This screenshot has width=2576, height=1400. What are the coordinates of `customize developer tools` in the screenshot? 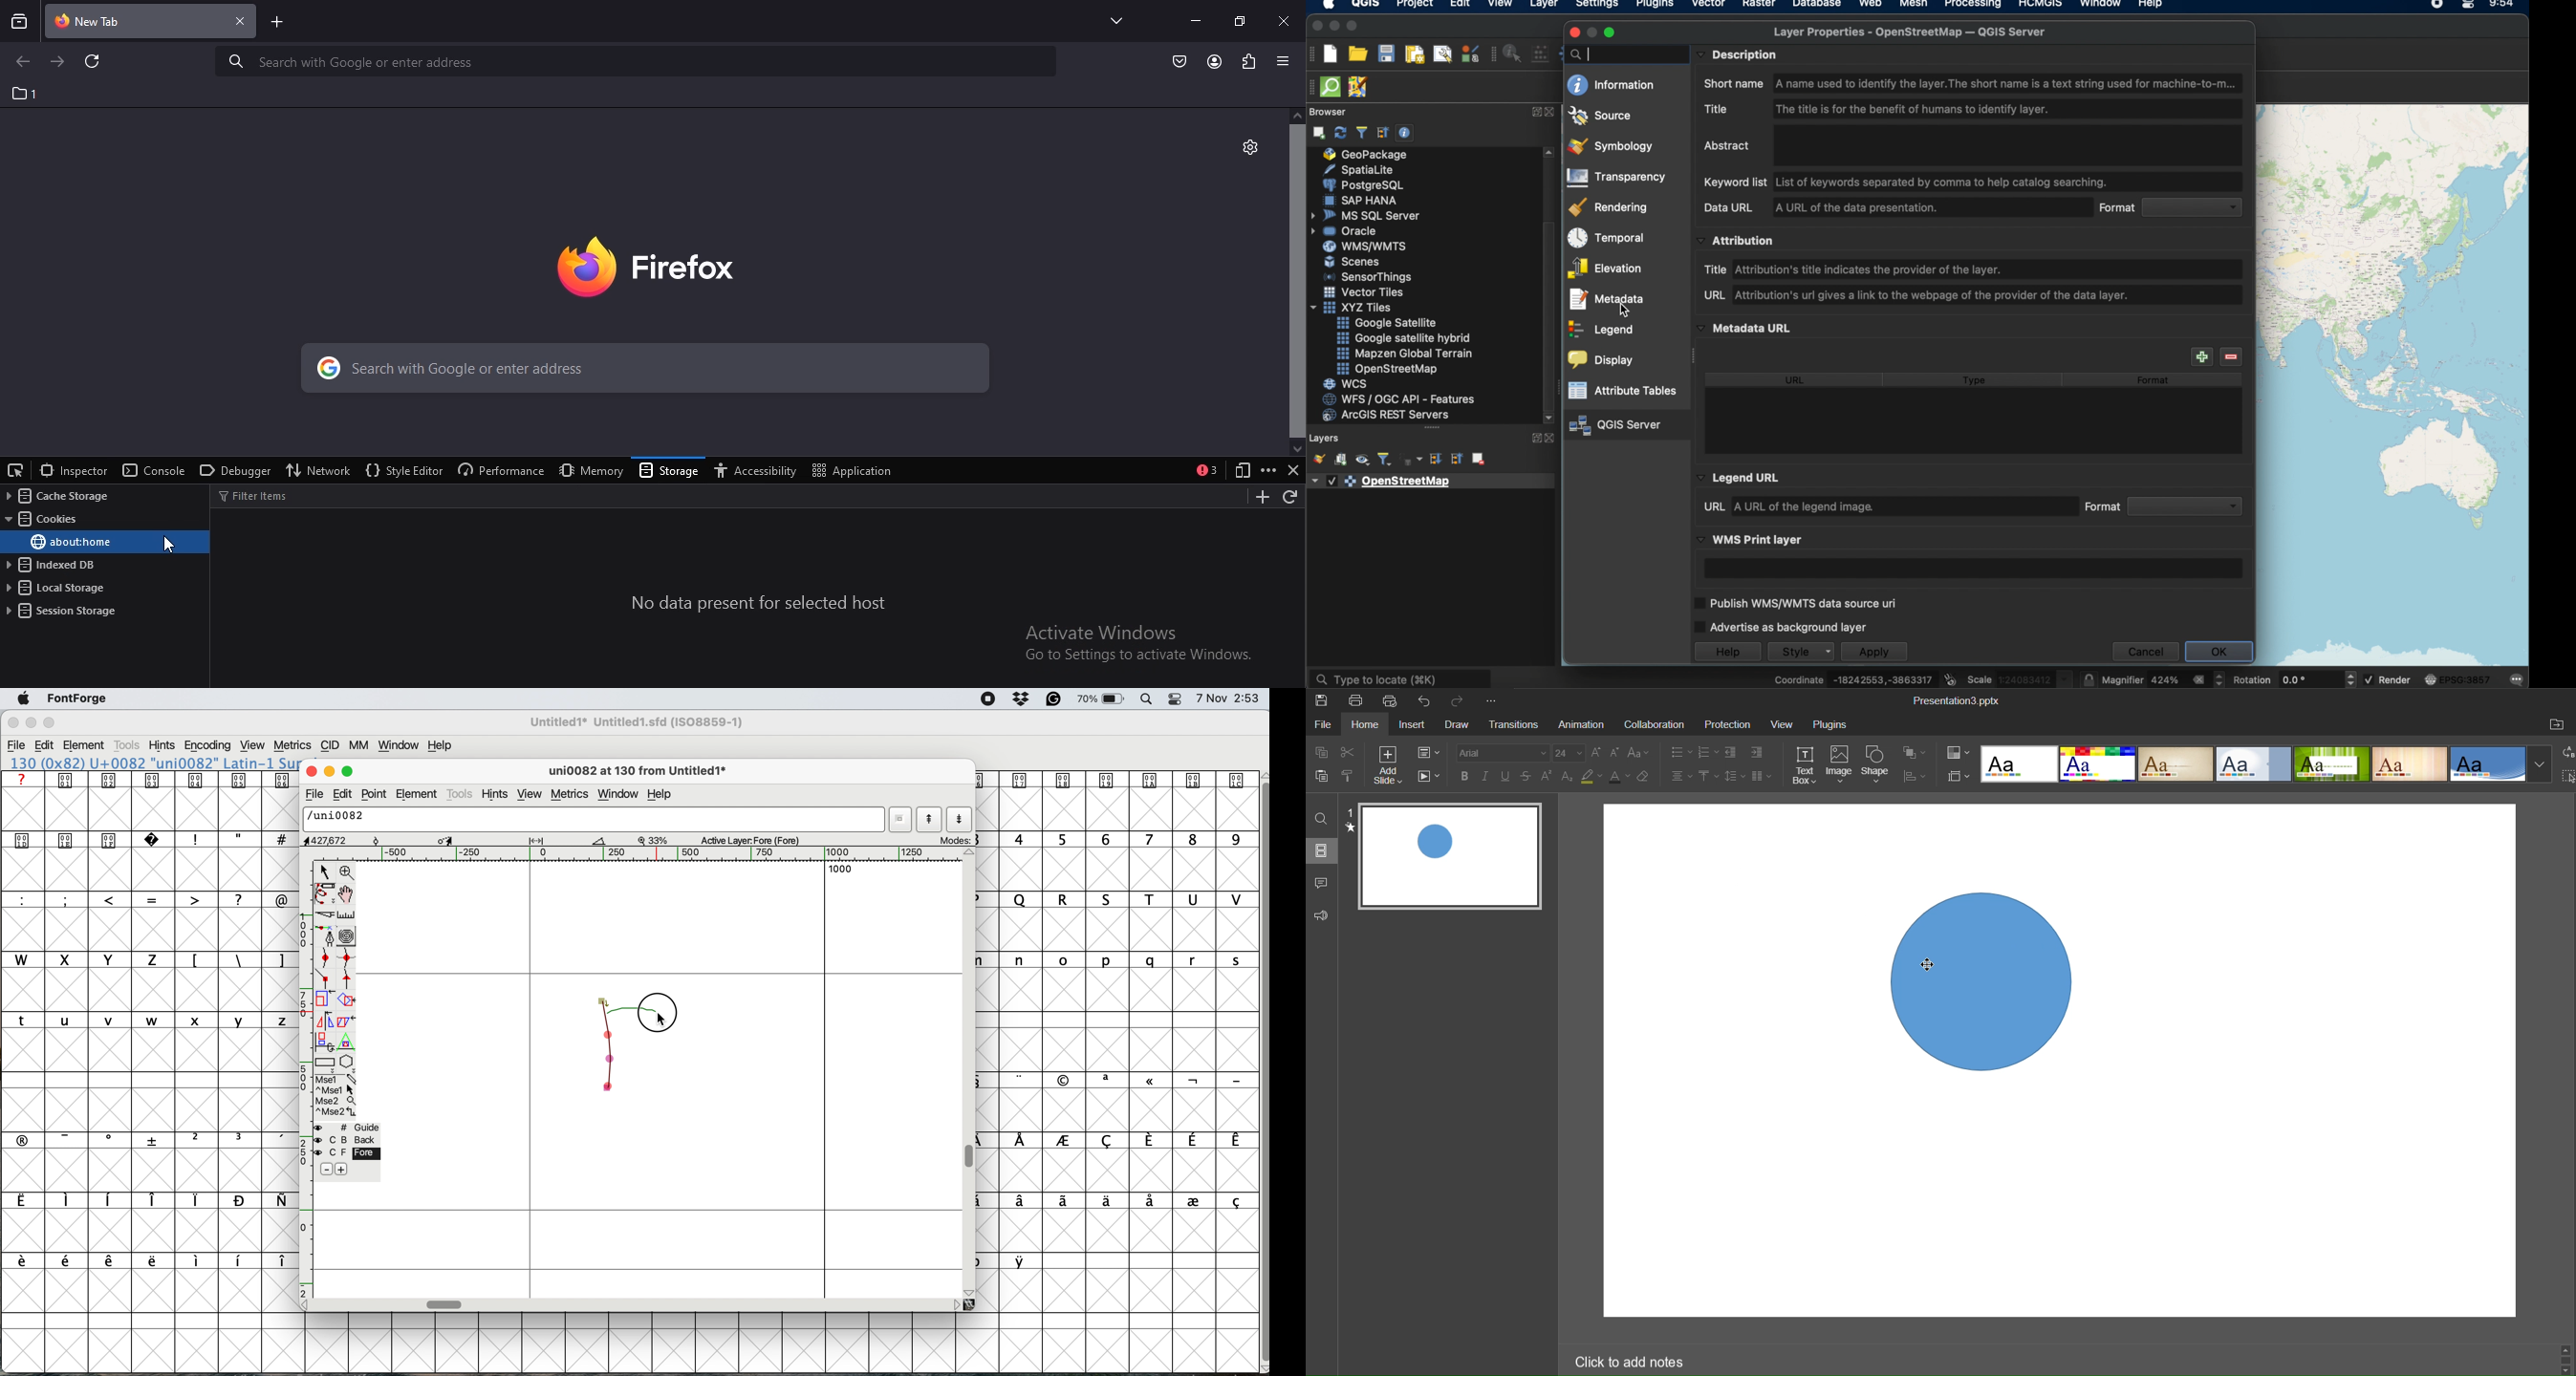 It's located at (1268, 470).